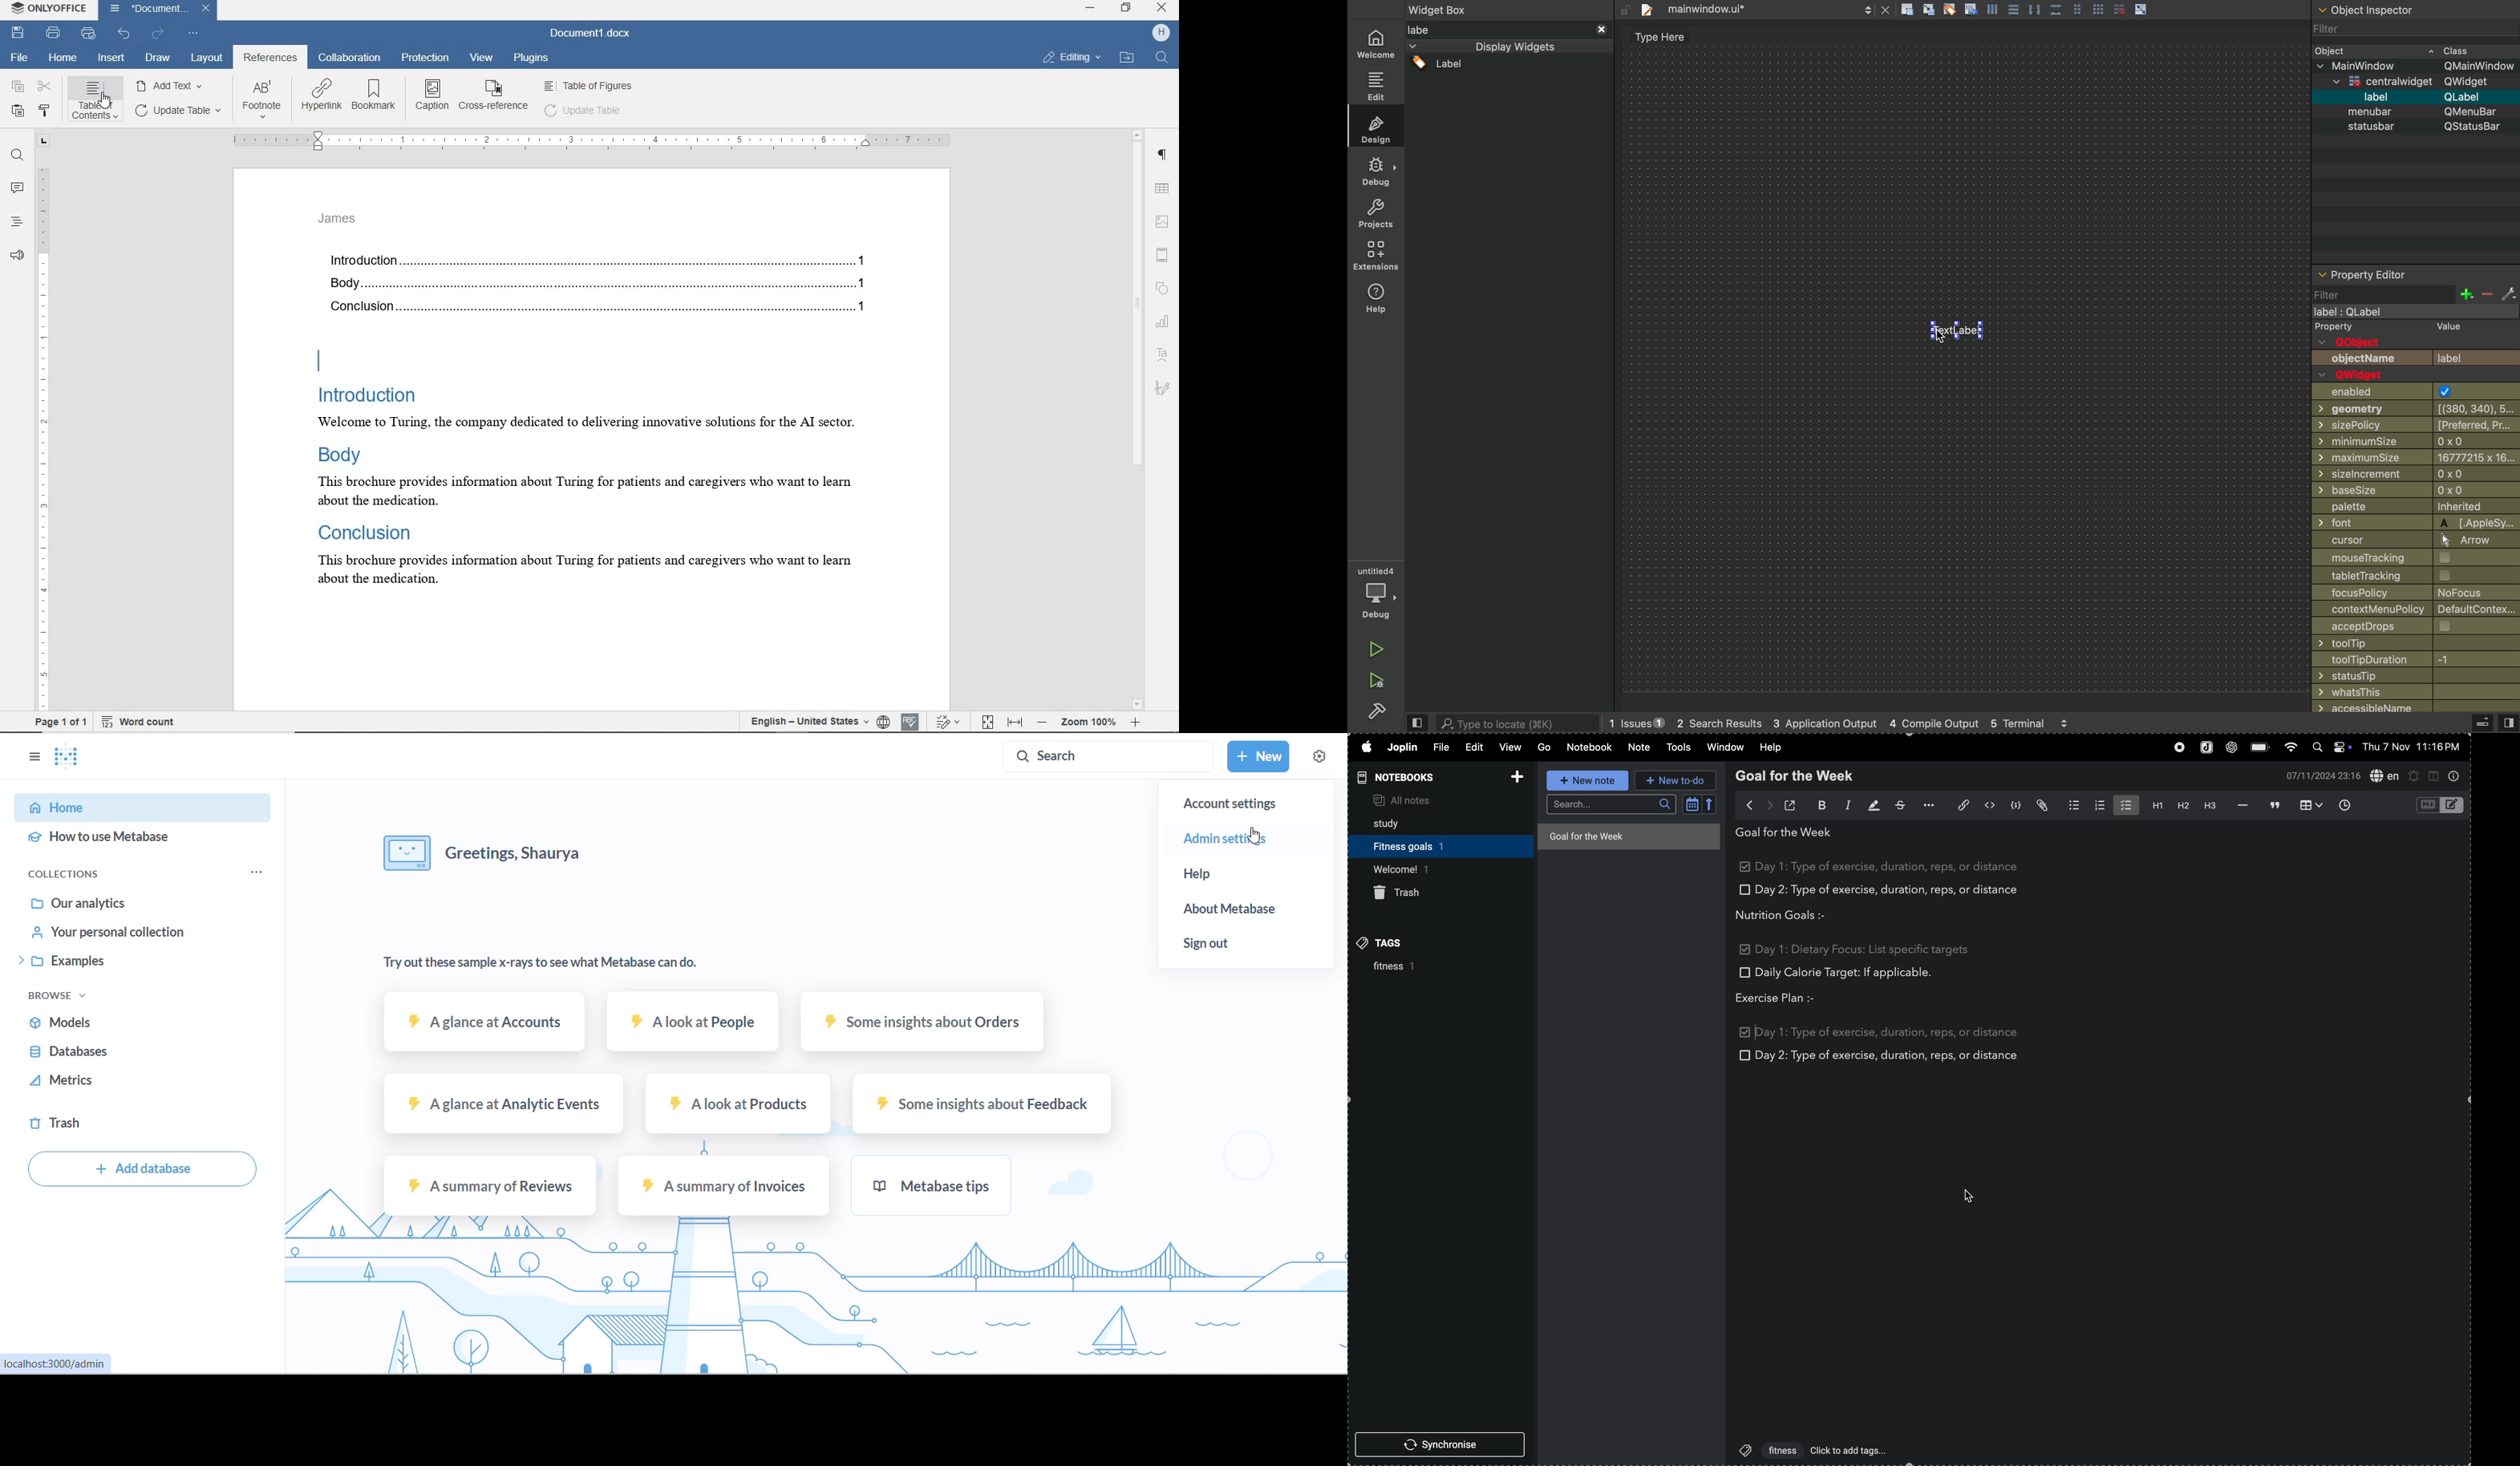 The height and width of the screenshot is (1484, 2520). Describe the element at coordinates (2070, 805) in the screenshot. I see `bullet list` at that location.